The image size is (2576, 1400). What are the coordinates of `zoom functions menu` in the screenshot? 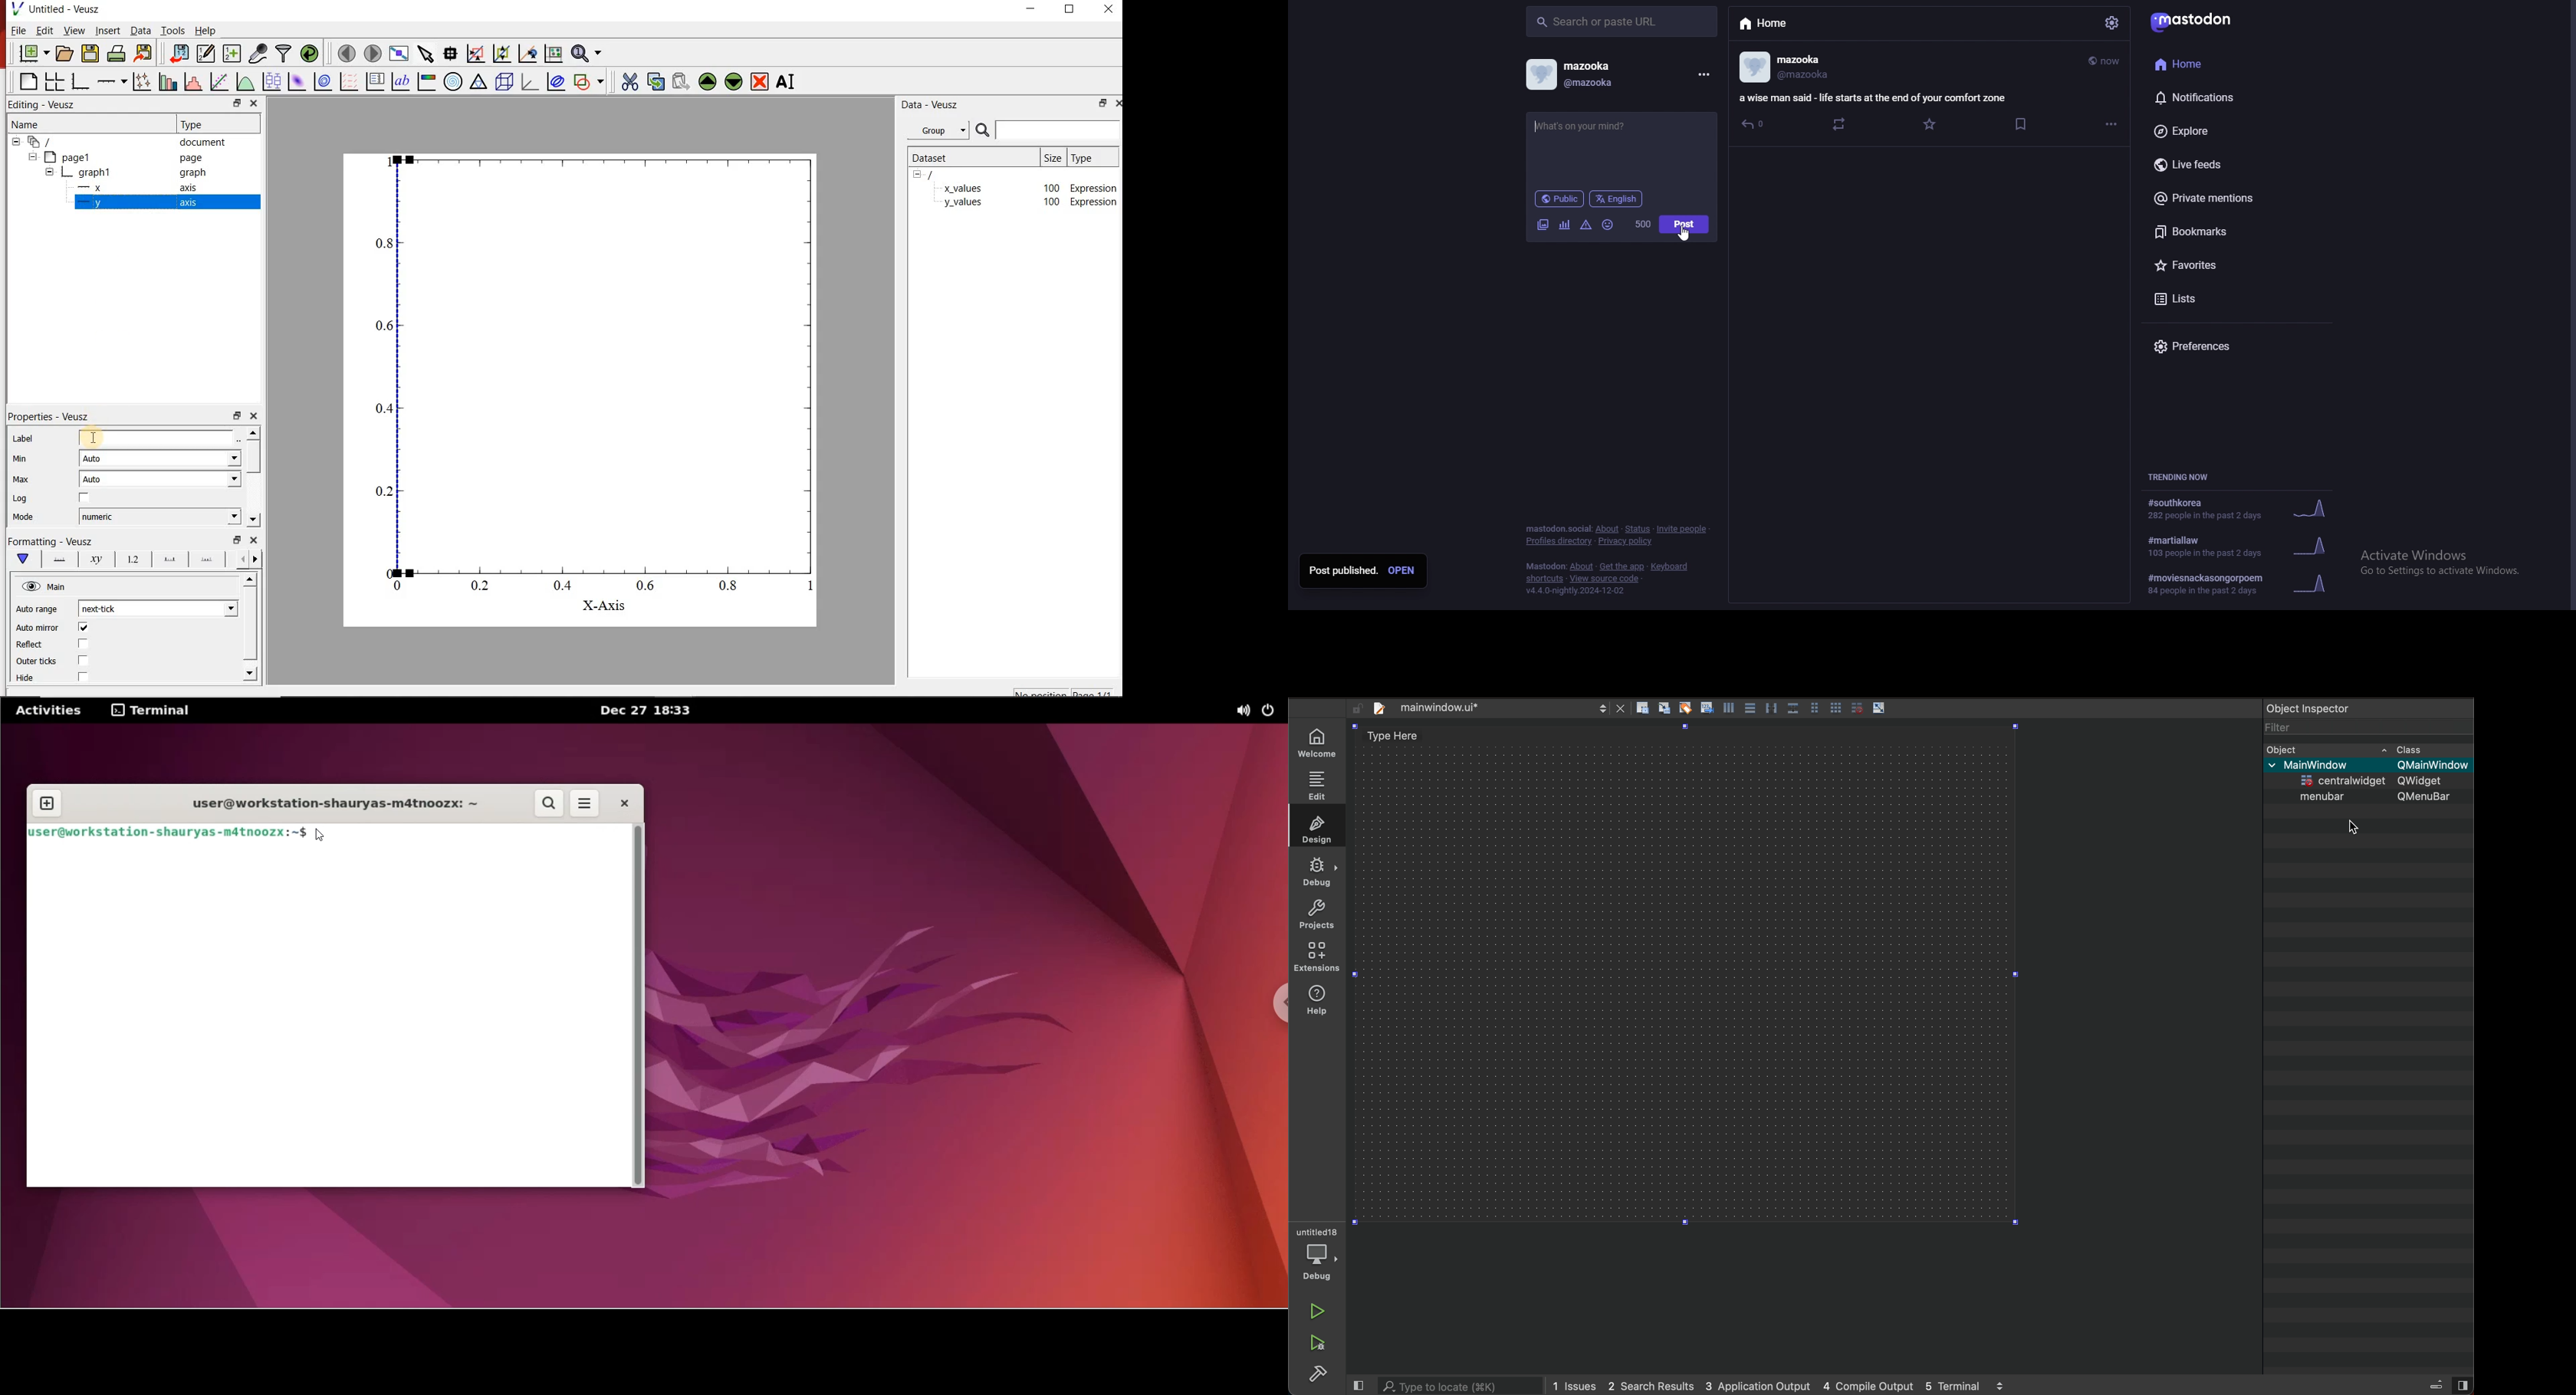 It's located at (587, 55).